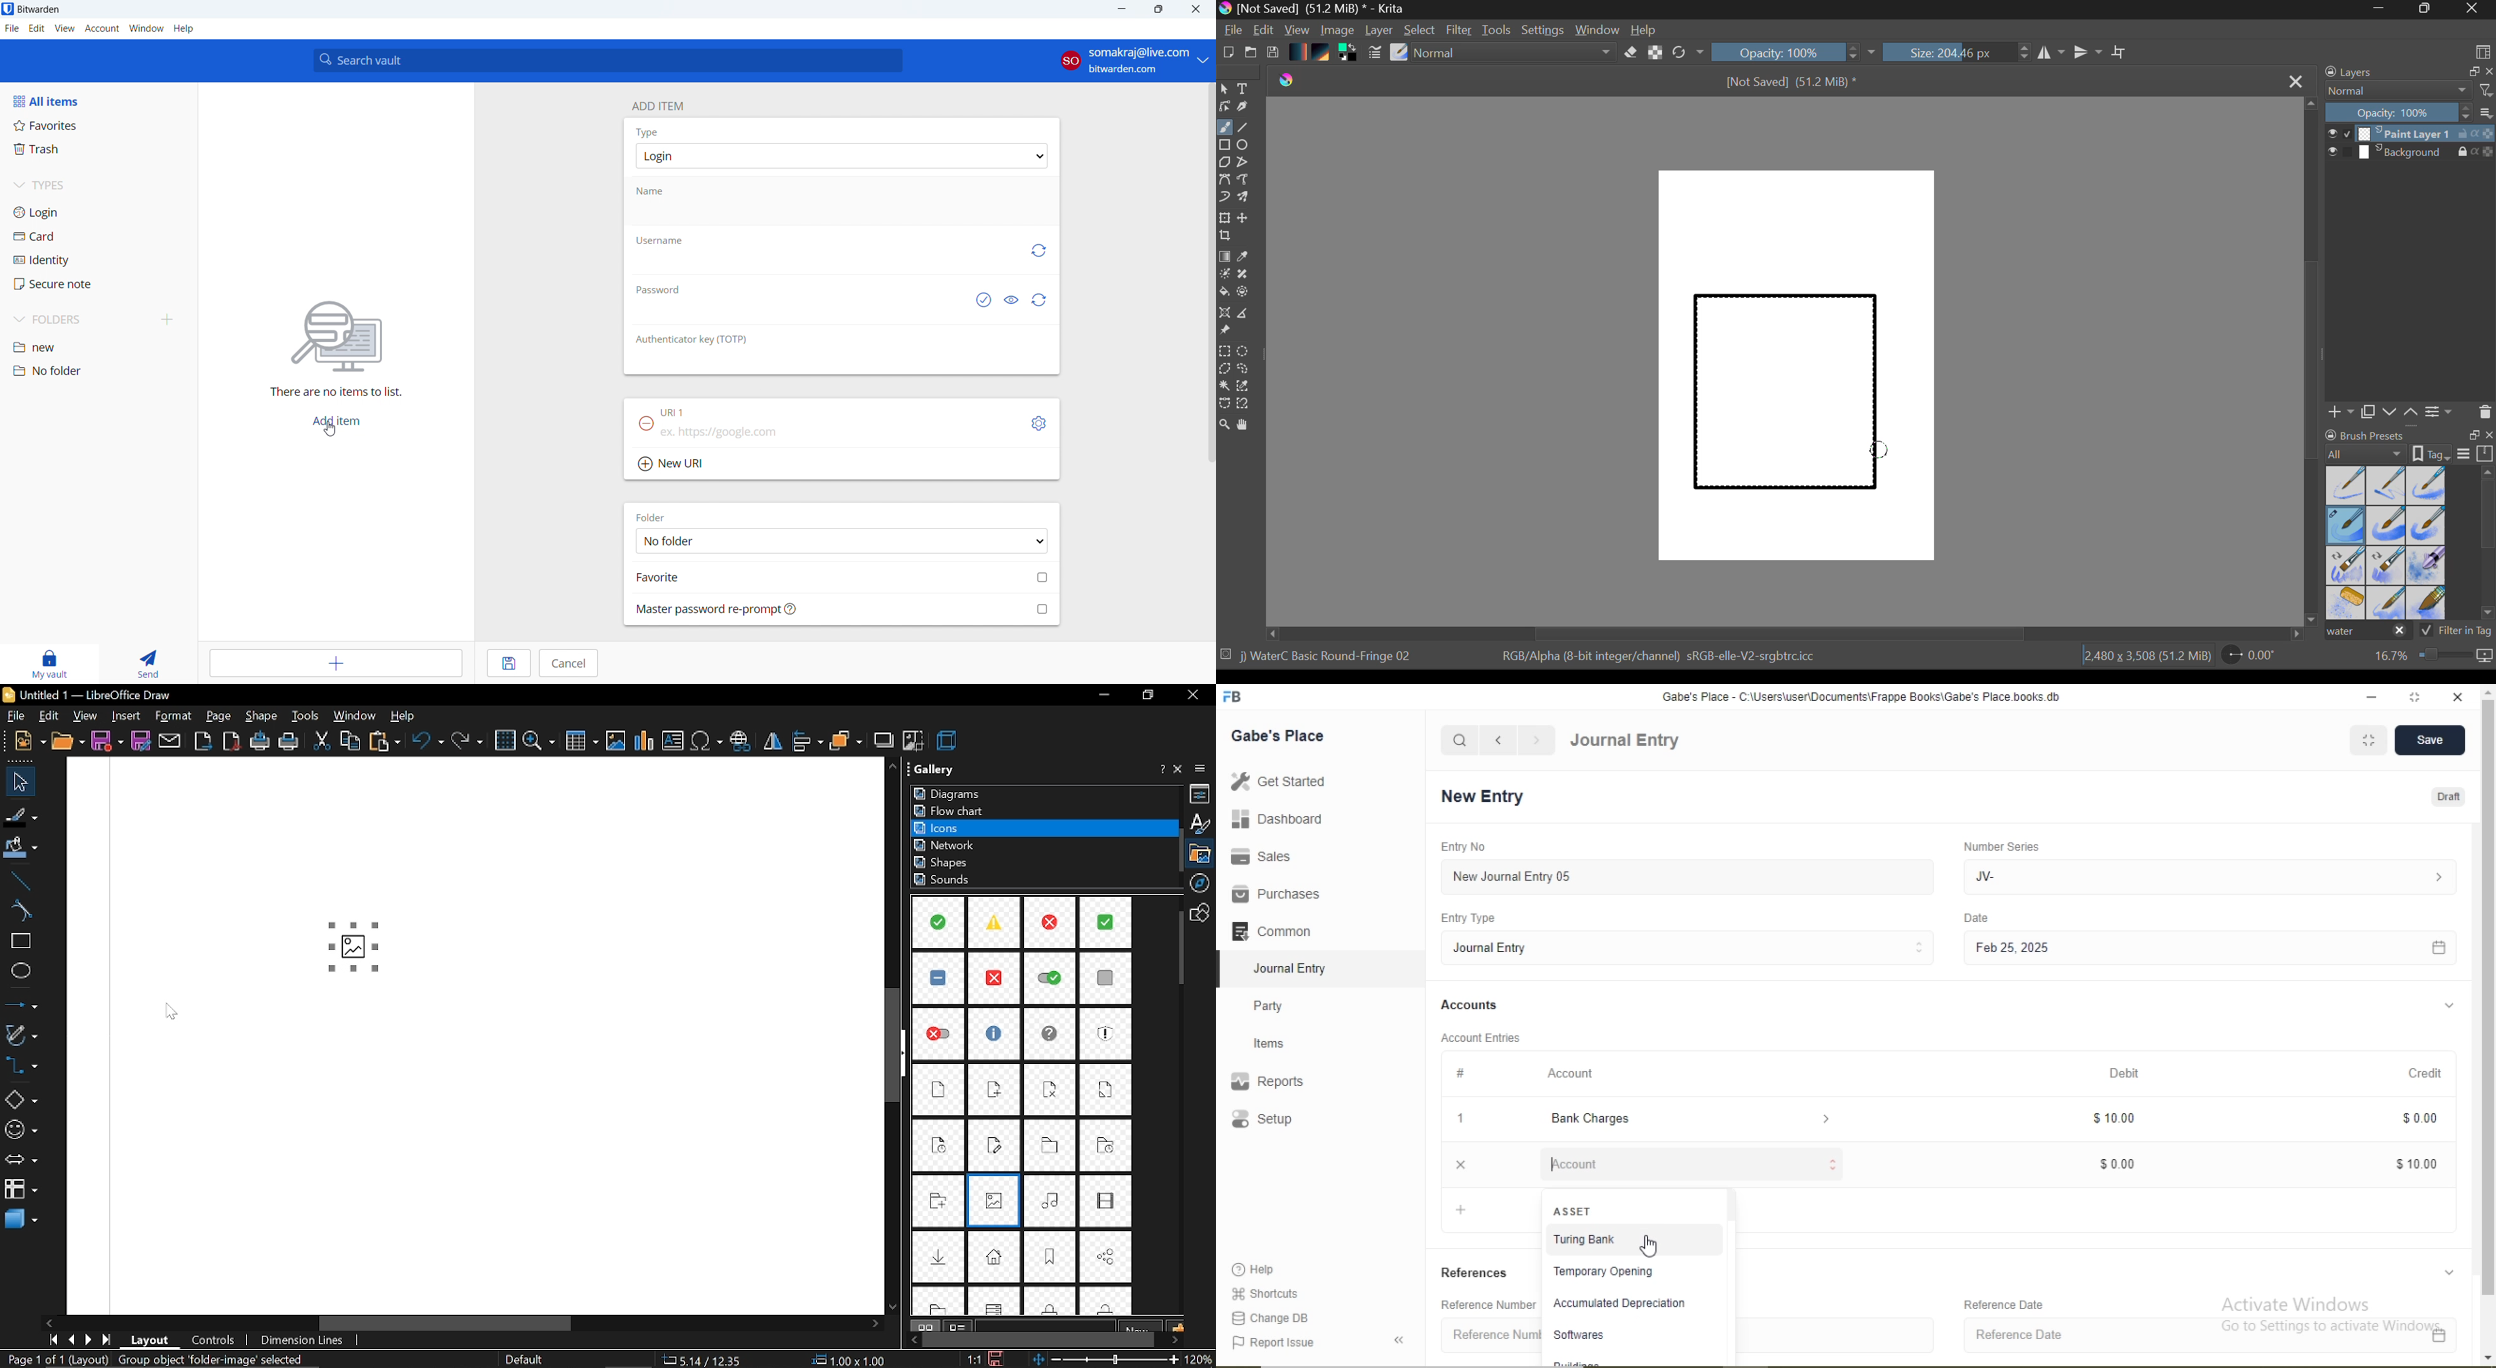 The image size is (2520, 1372). What do you see at coordinates (654, 517) in the screenshot?
I see `FOLDER` at bounding box center [654, 517].